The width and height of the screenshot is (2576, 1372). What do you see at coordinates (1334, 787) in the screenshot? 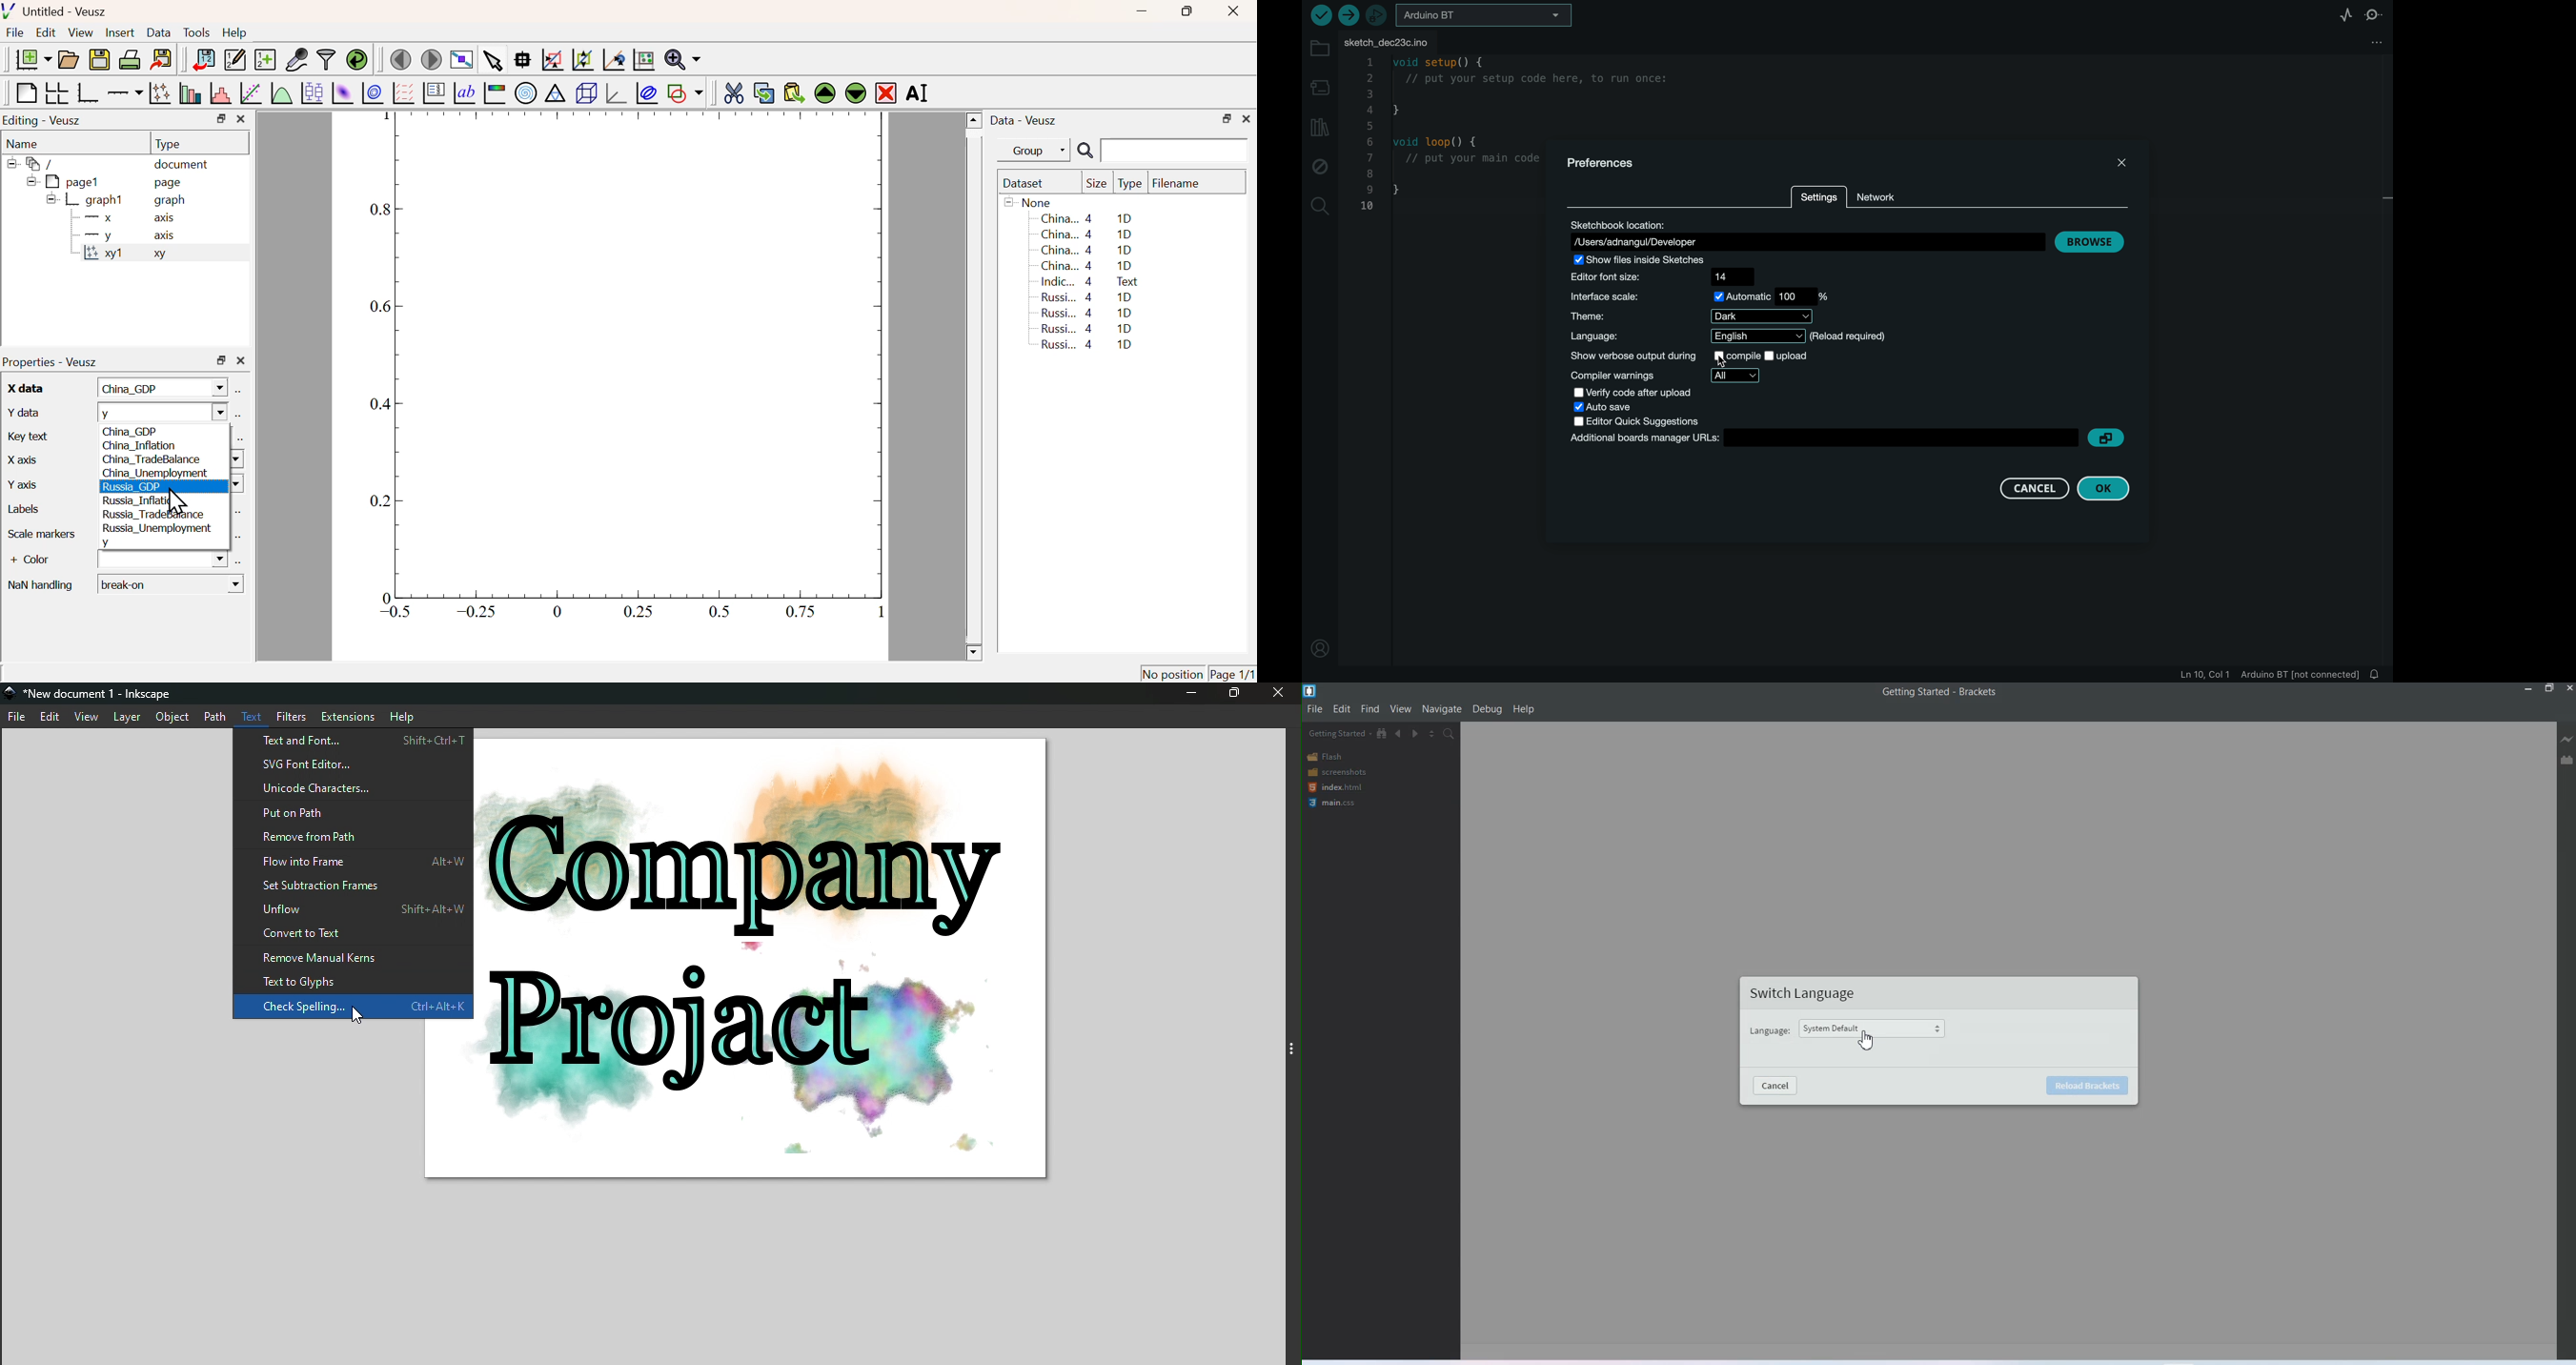
I see `Index` at bounding box center [1334, 787].